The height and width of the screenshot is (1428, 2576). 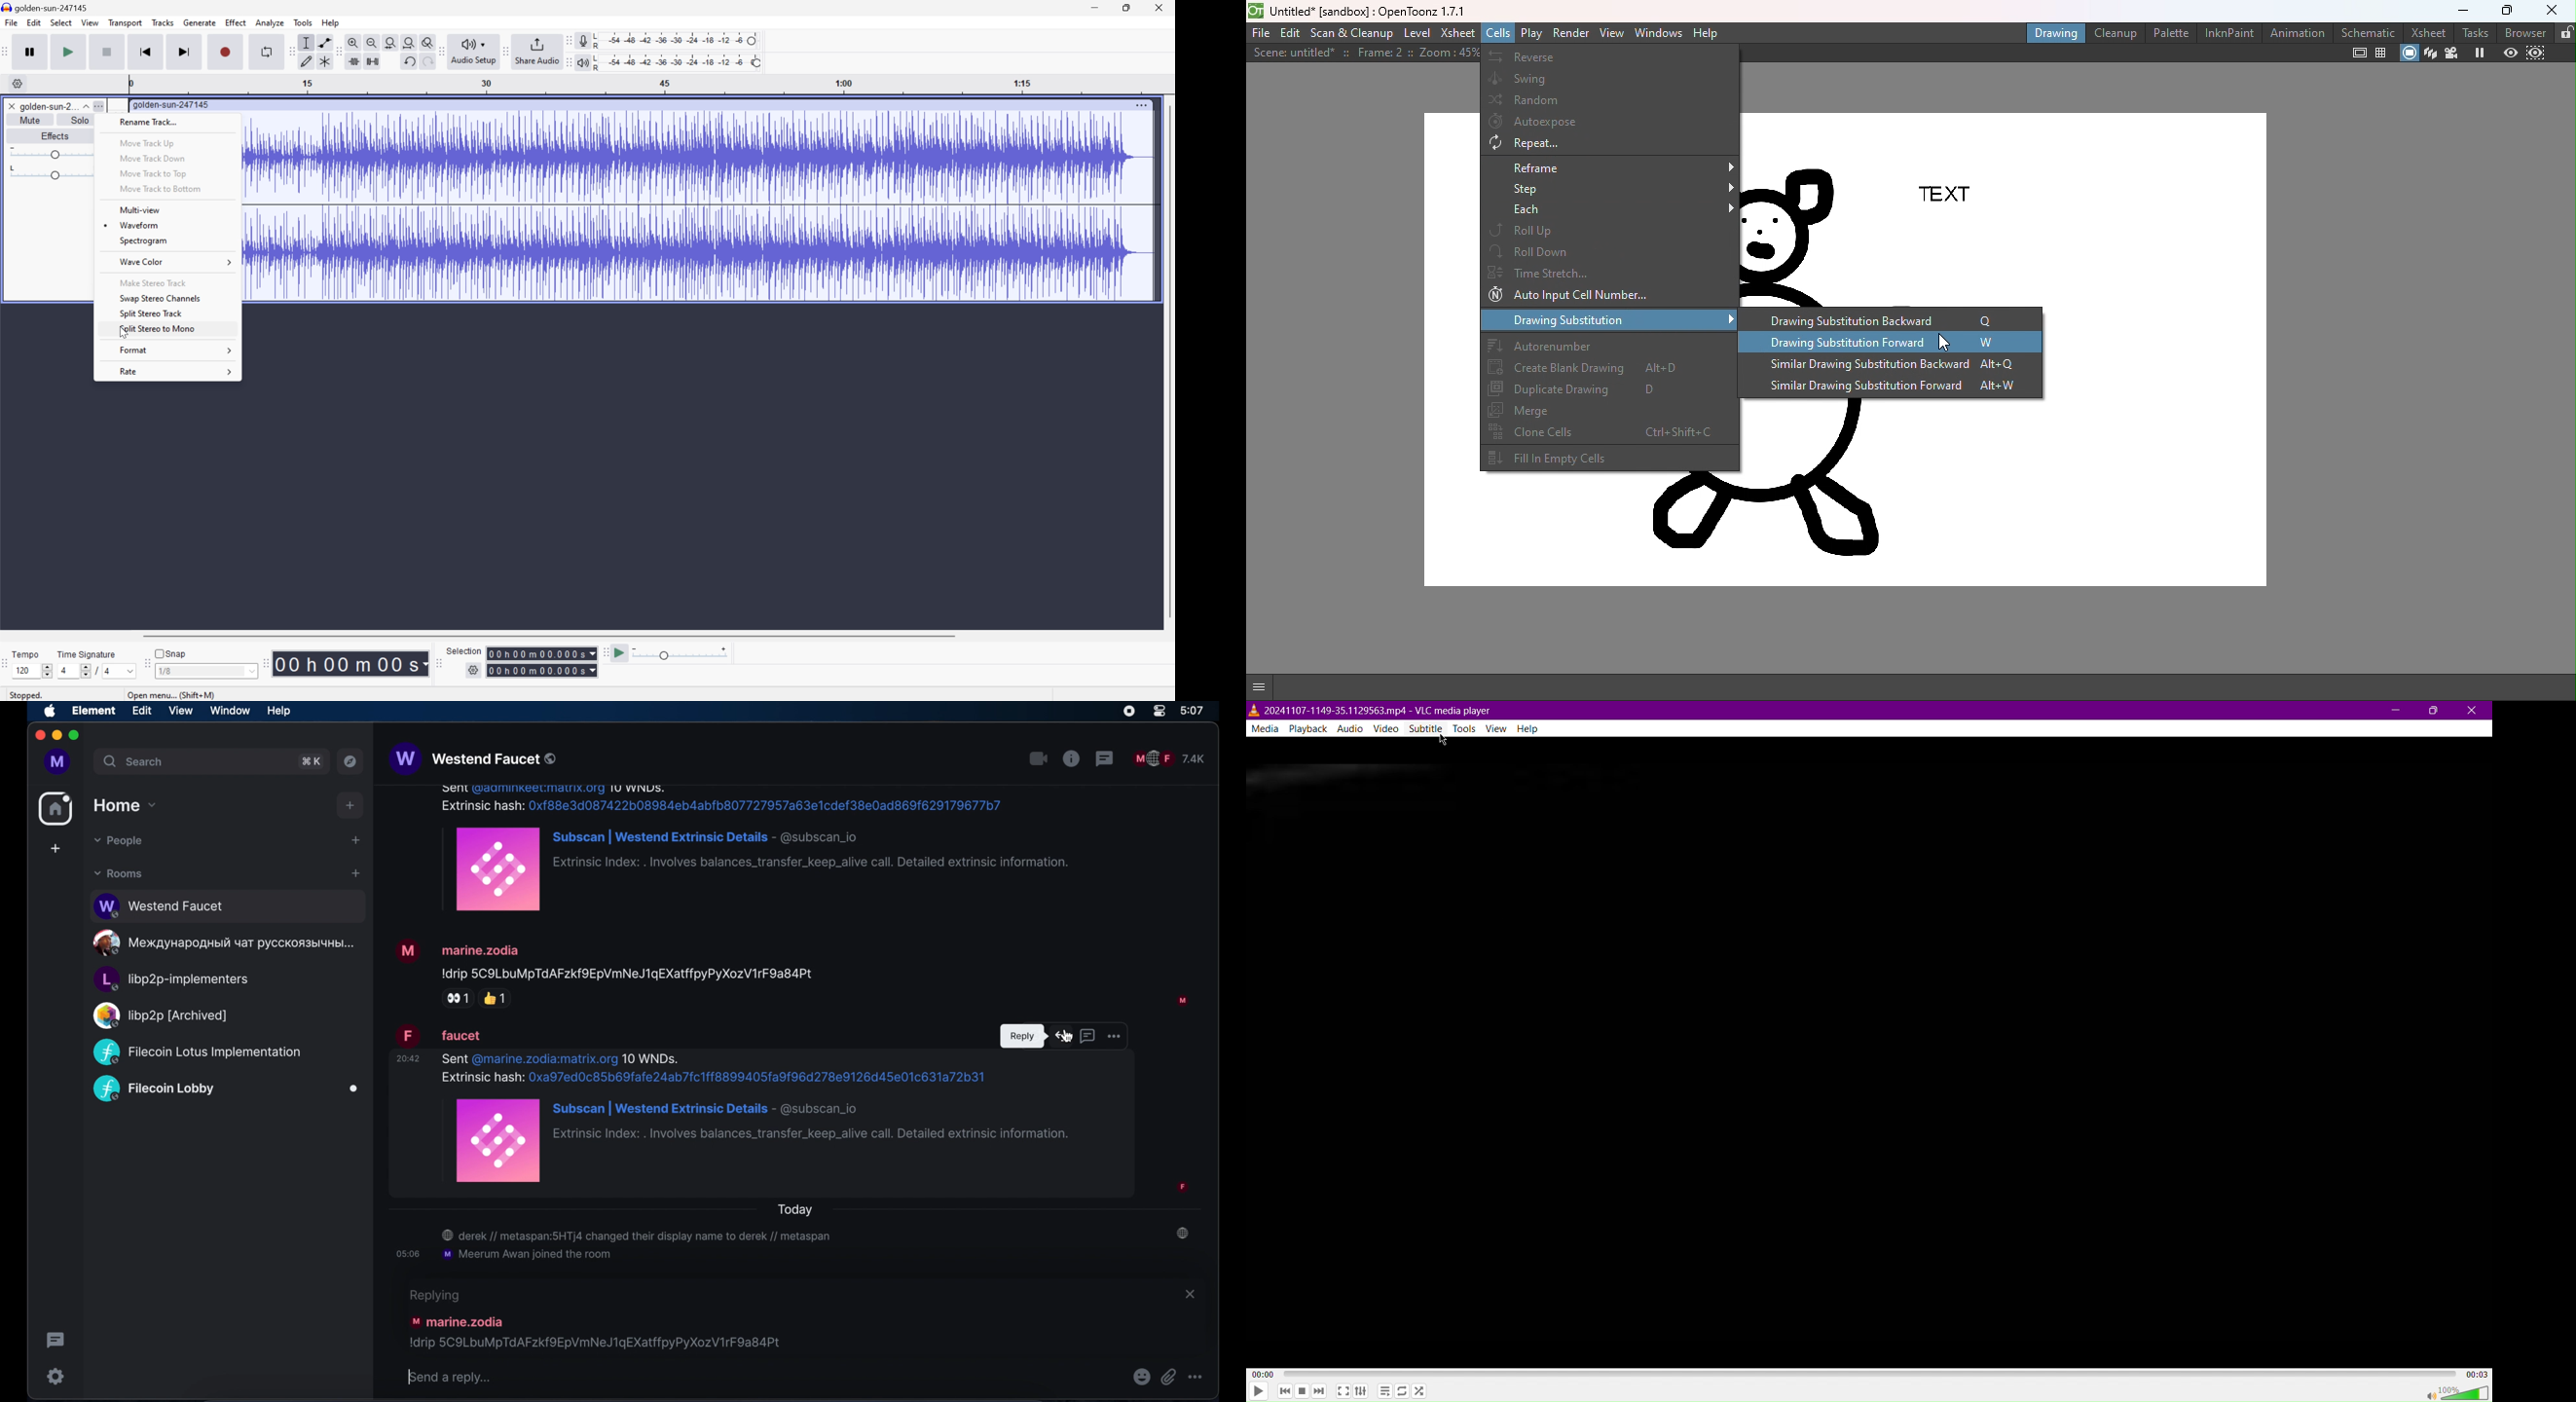 I want to click on Trim audio outside selection, so click(x=354, y=62).